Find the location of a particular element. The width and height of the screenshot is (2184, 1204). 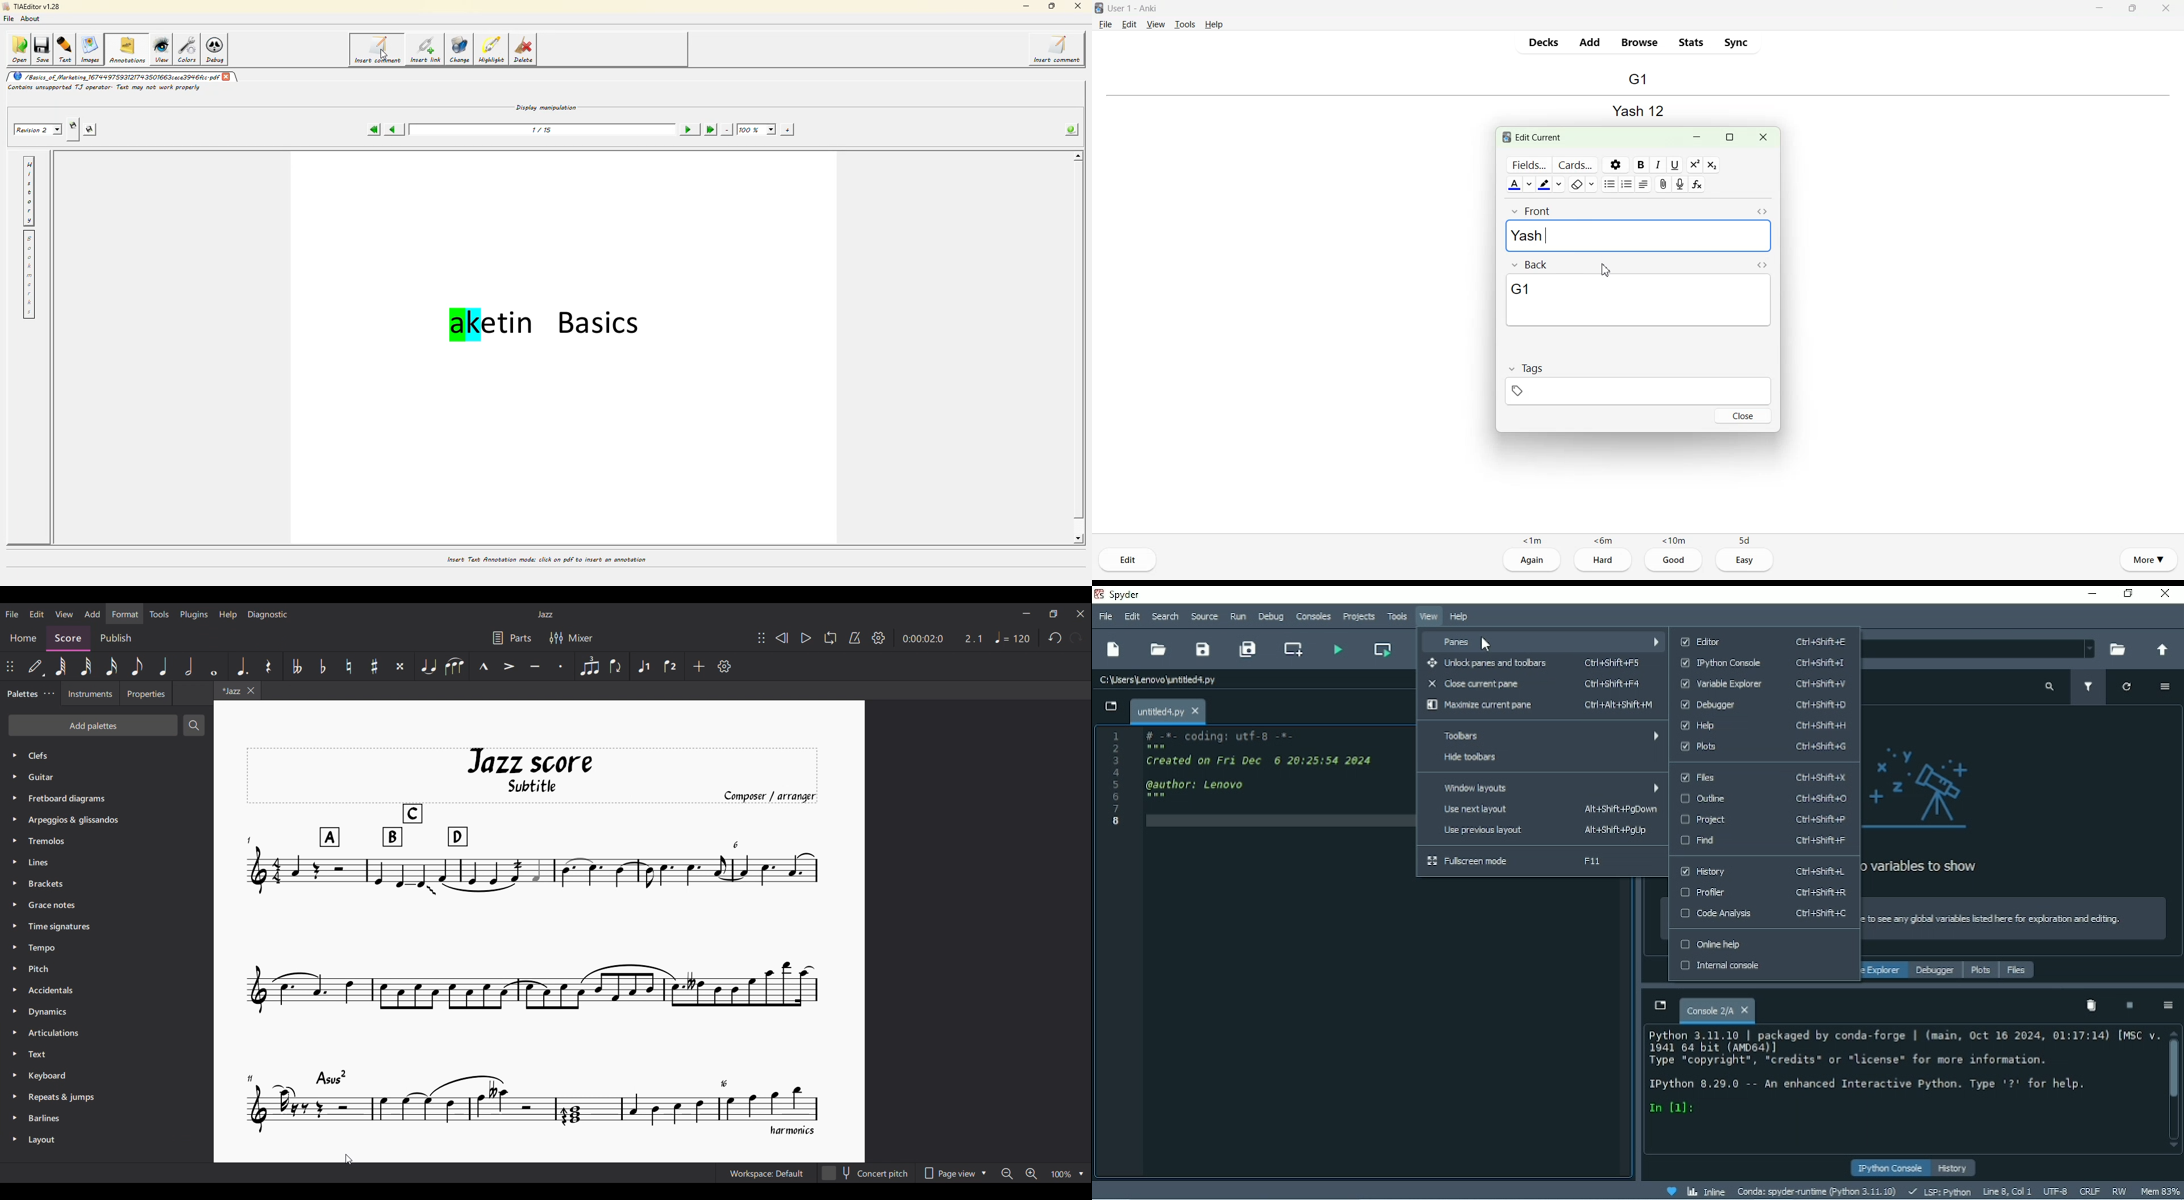

Yash| is located at coordinates (1640, 237).